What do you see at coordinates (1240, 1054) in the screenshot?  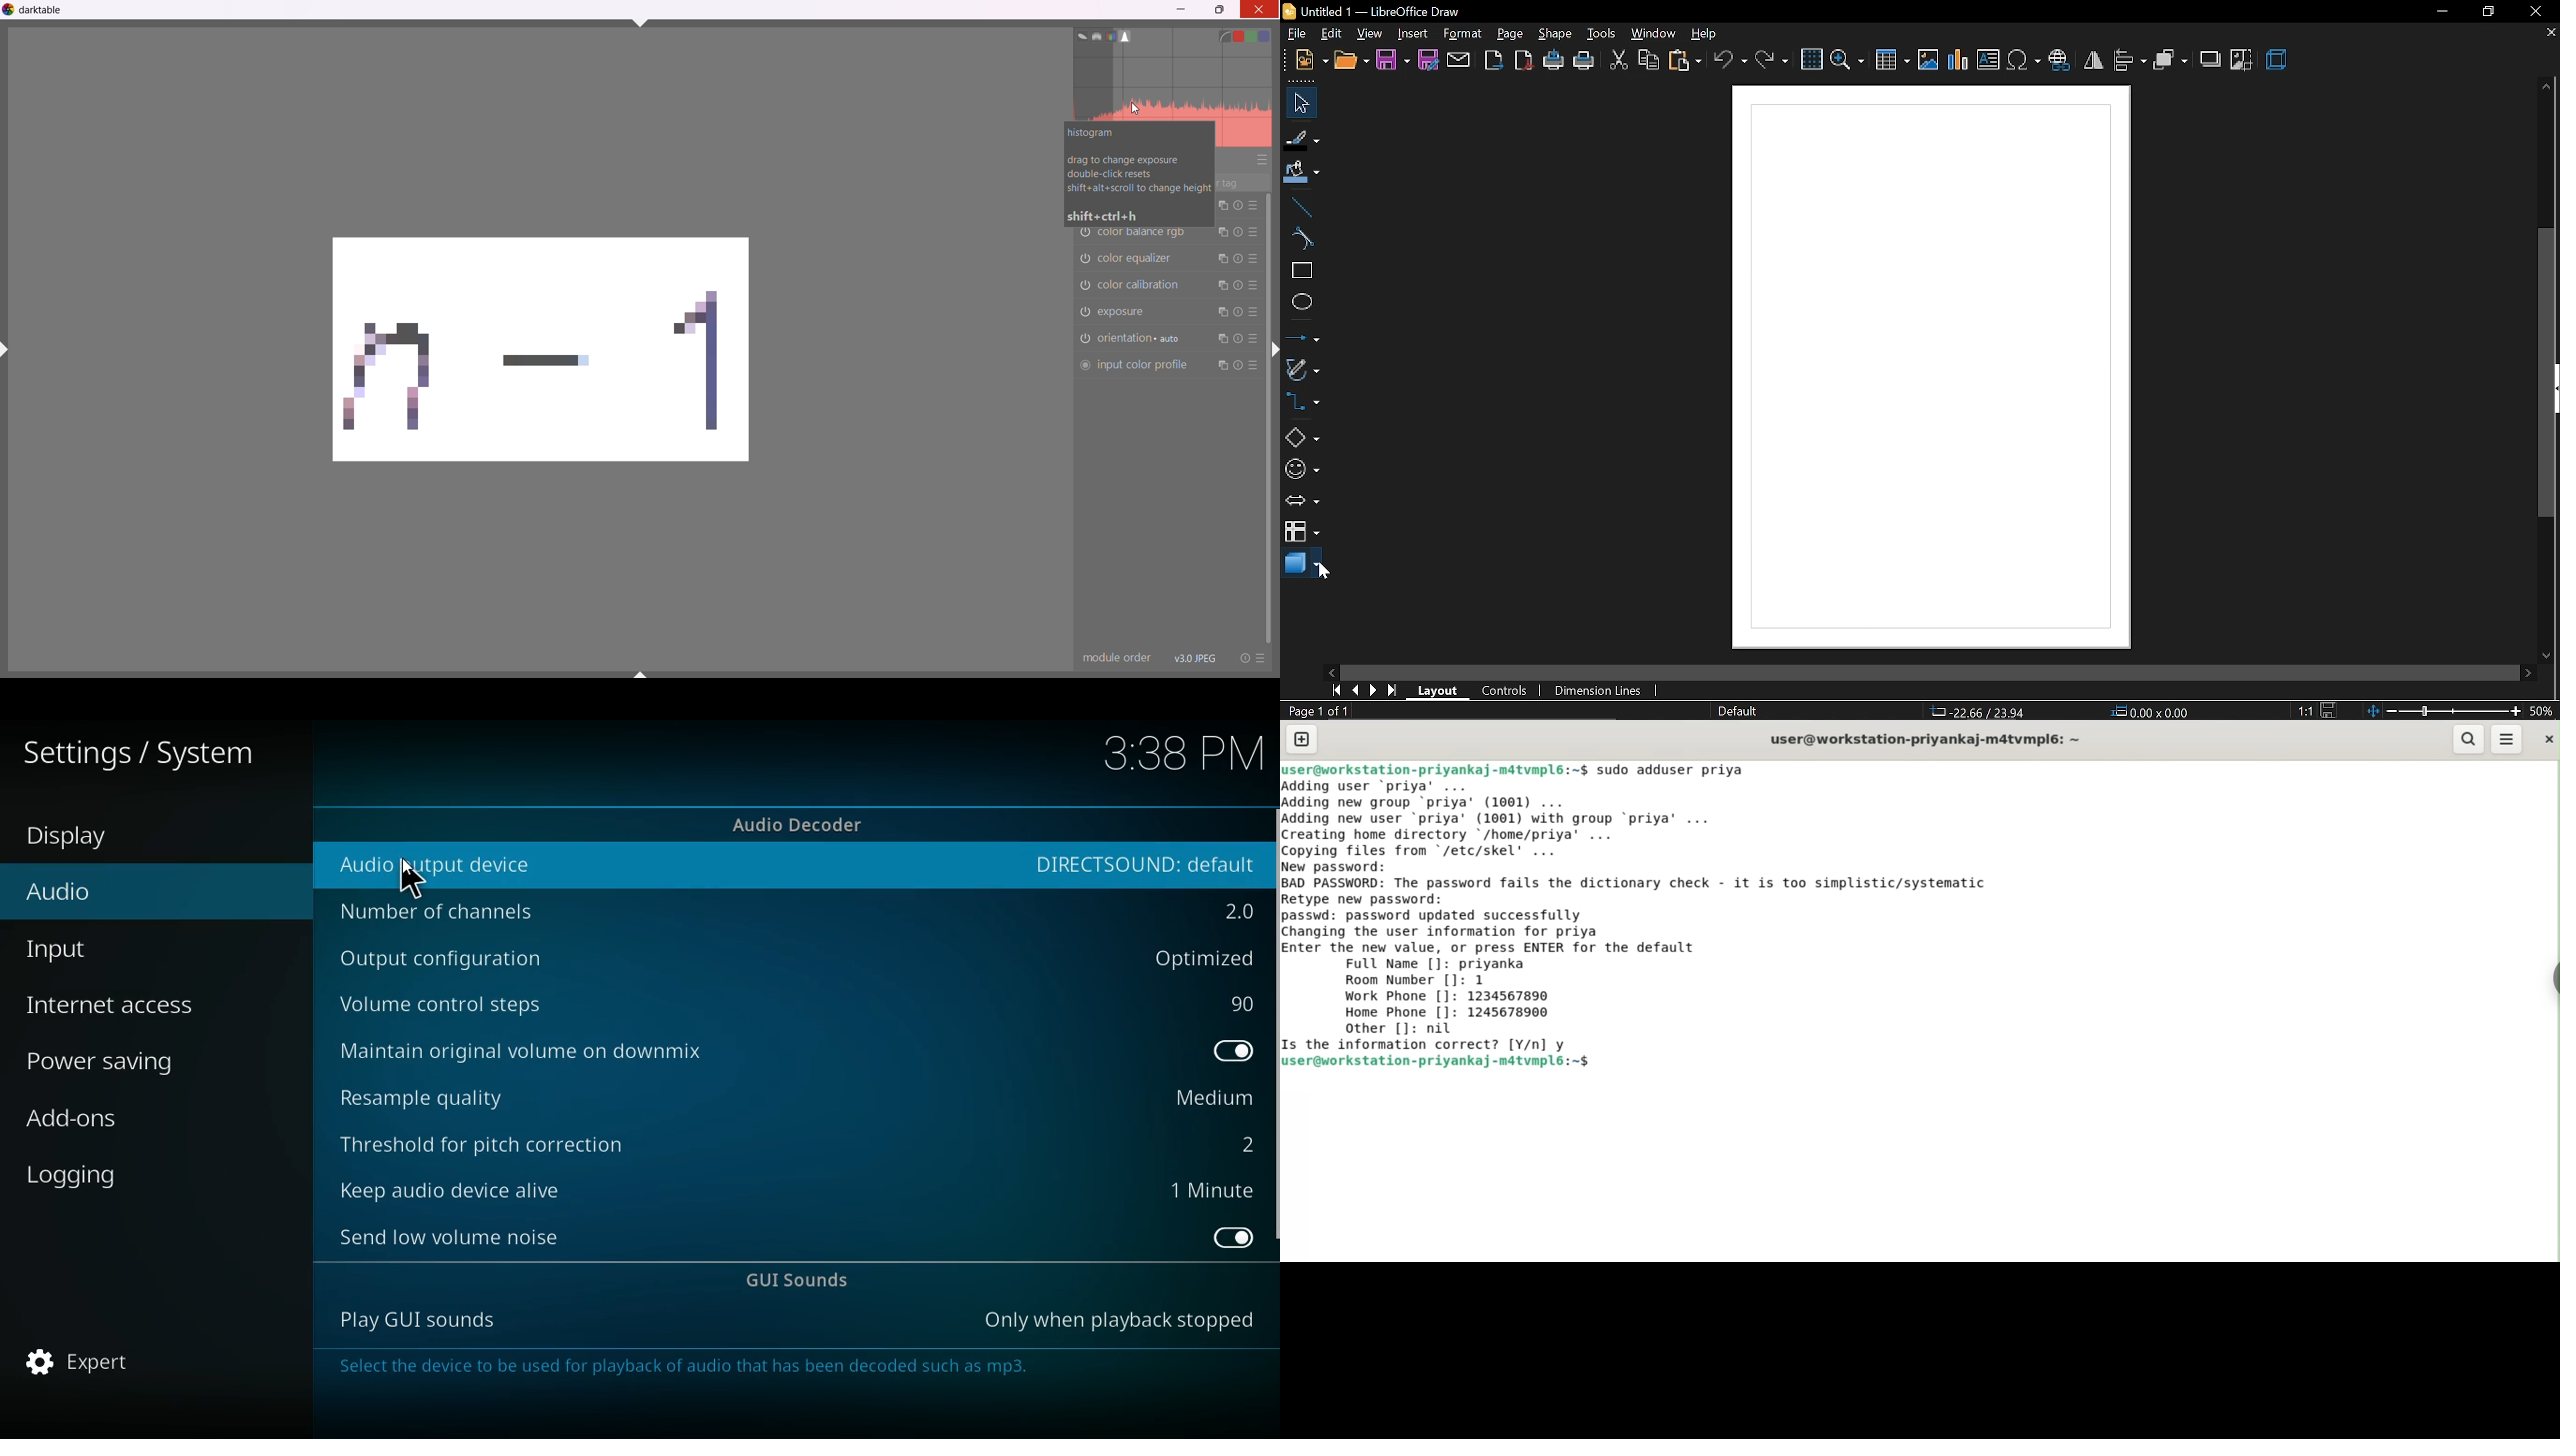 I see `option` at bounding box center [1240, 1054].